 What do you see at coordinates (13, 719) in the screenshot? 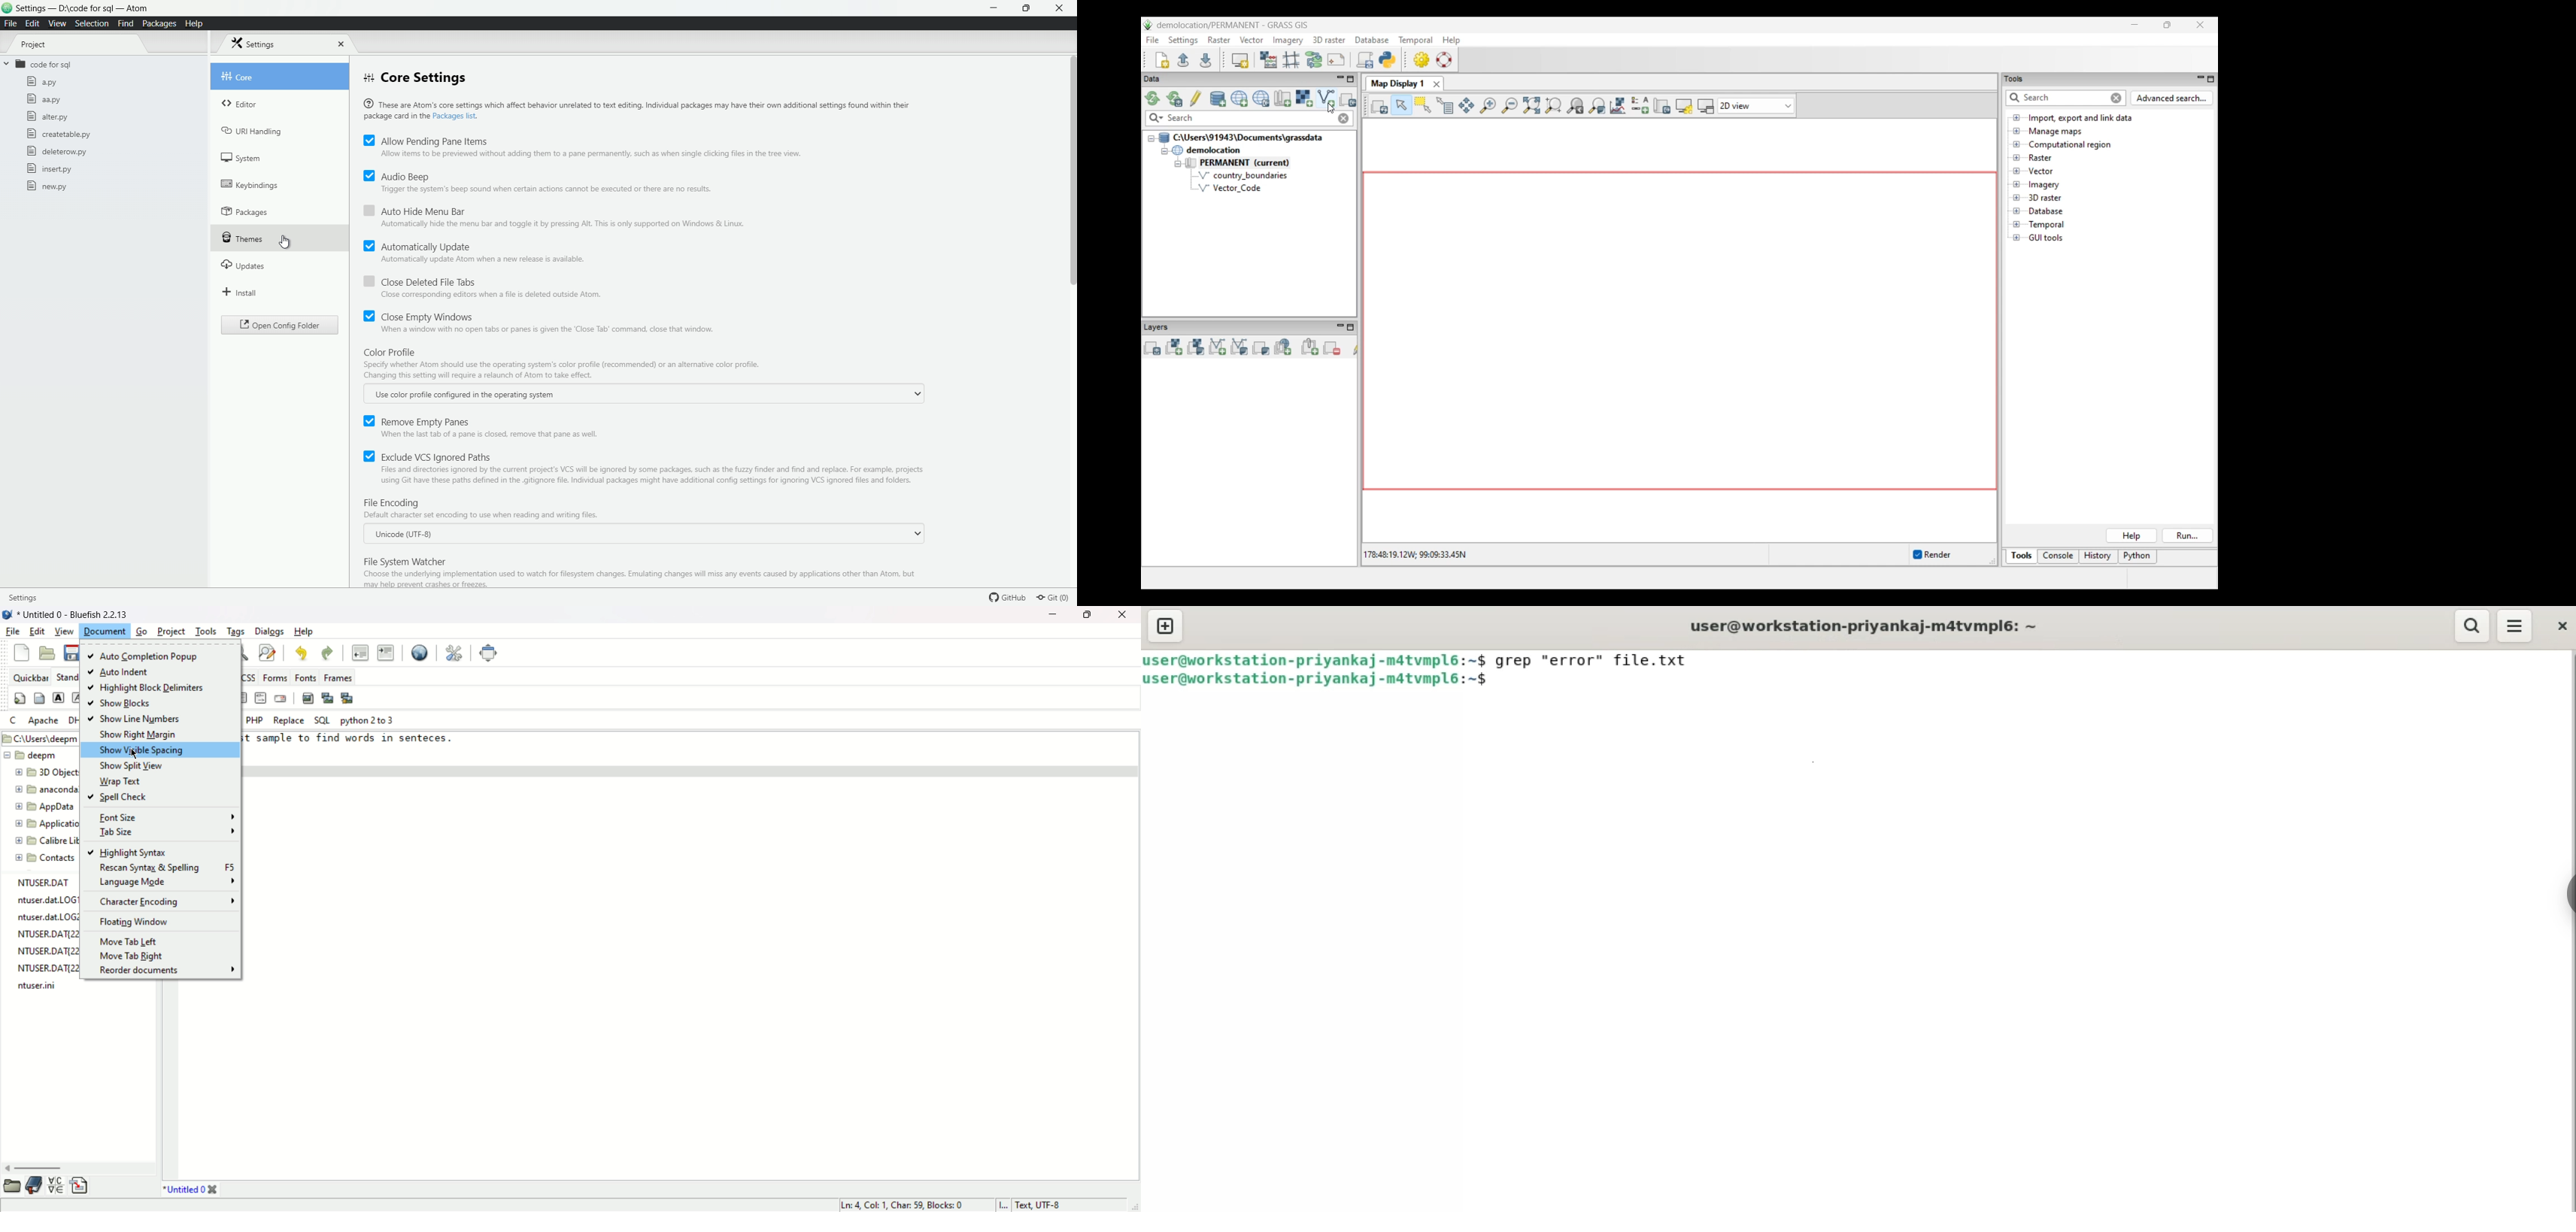
I see `c` at bounding box center [13, 719].